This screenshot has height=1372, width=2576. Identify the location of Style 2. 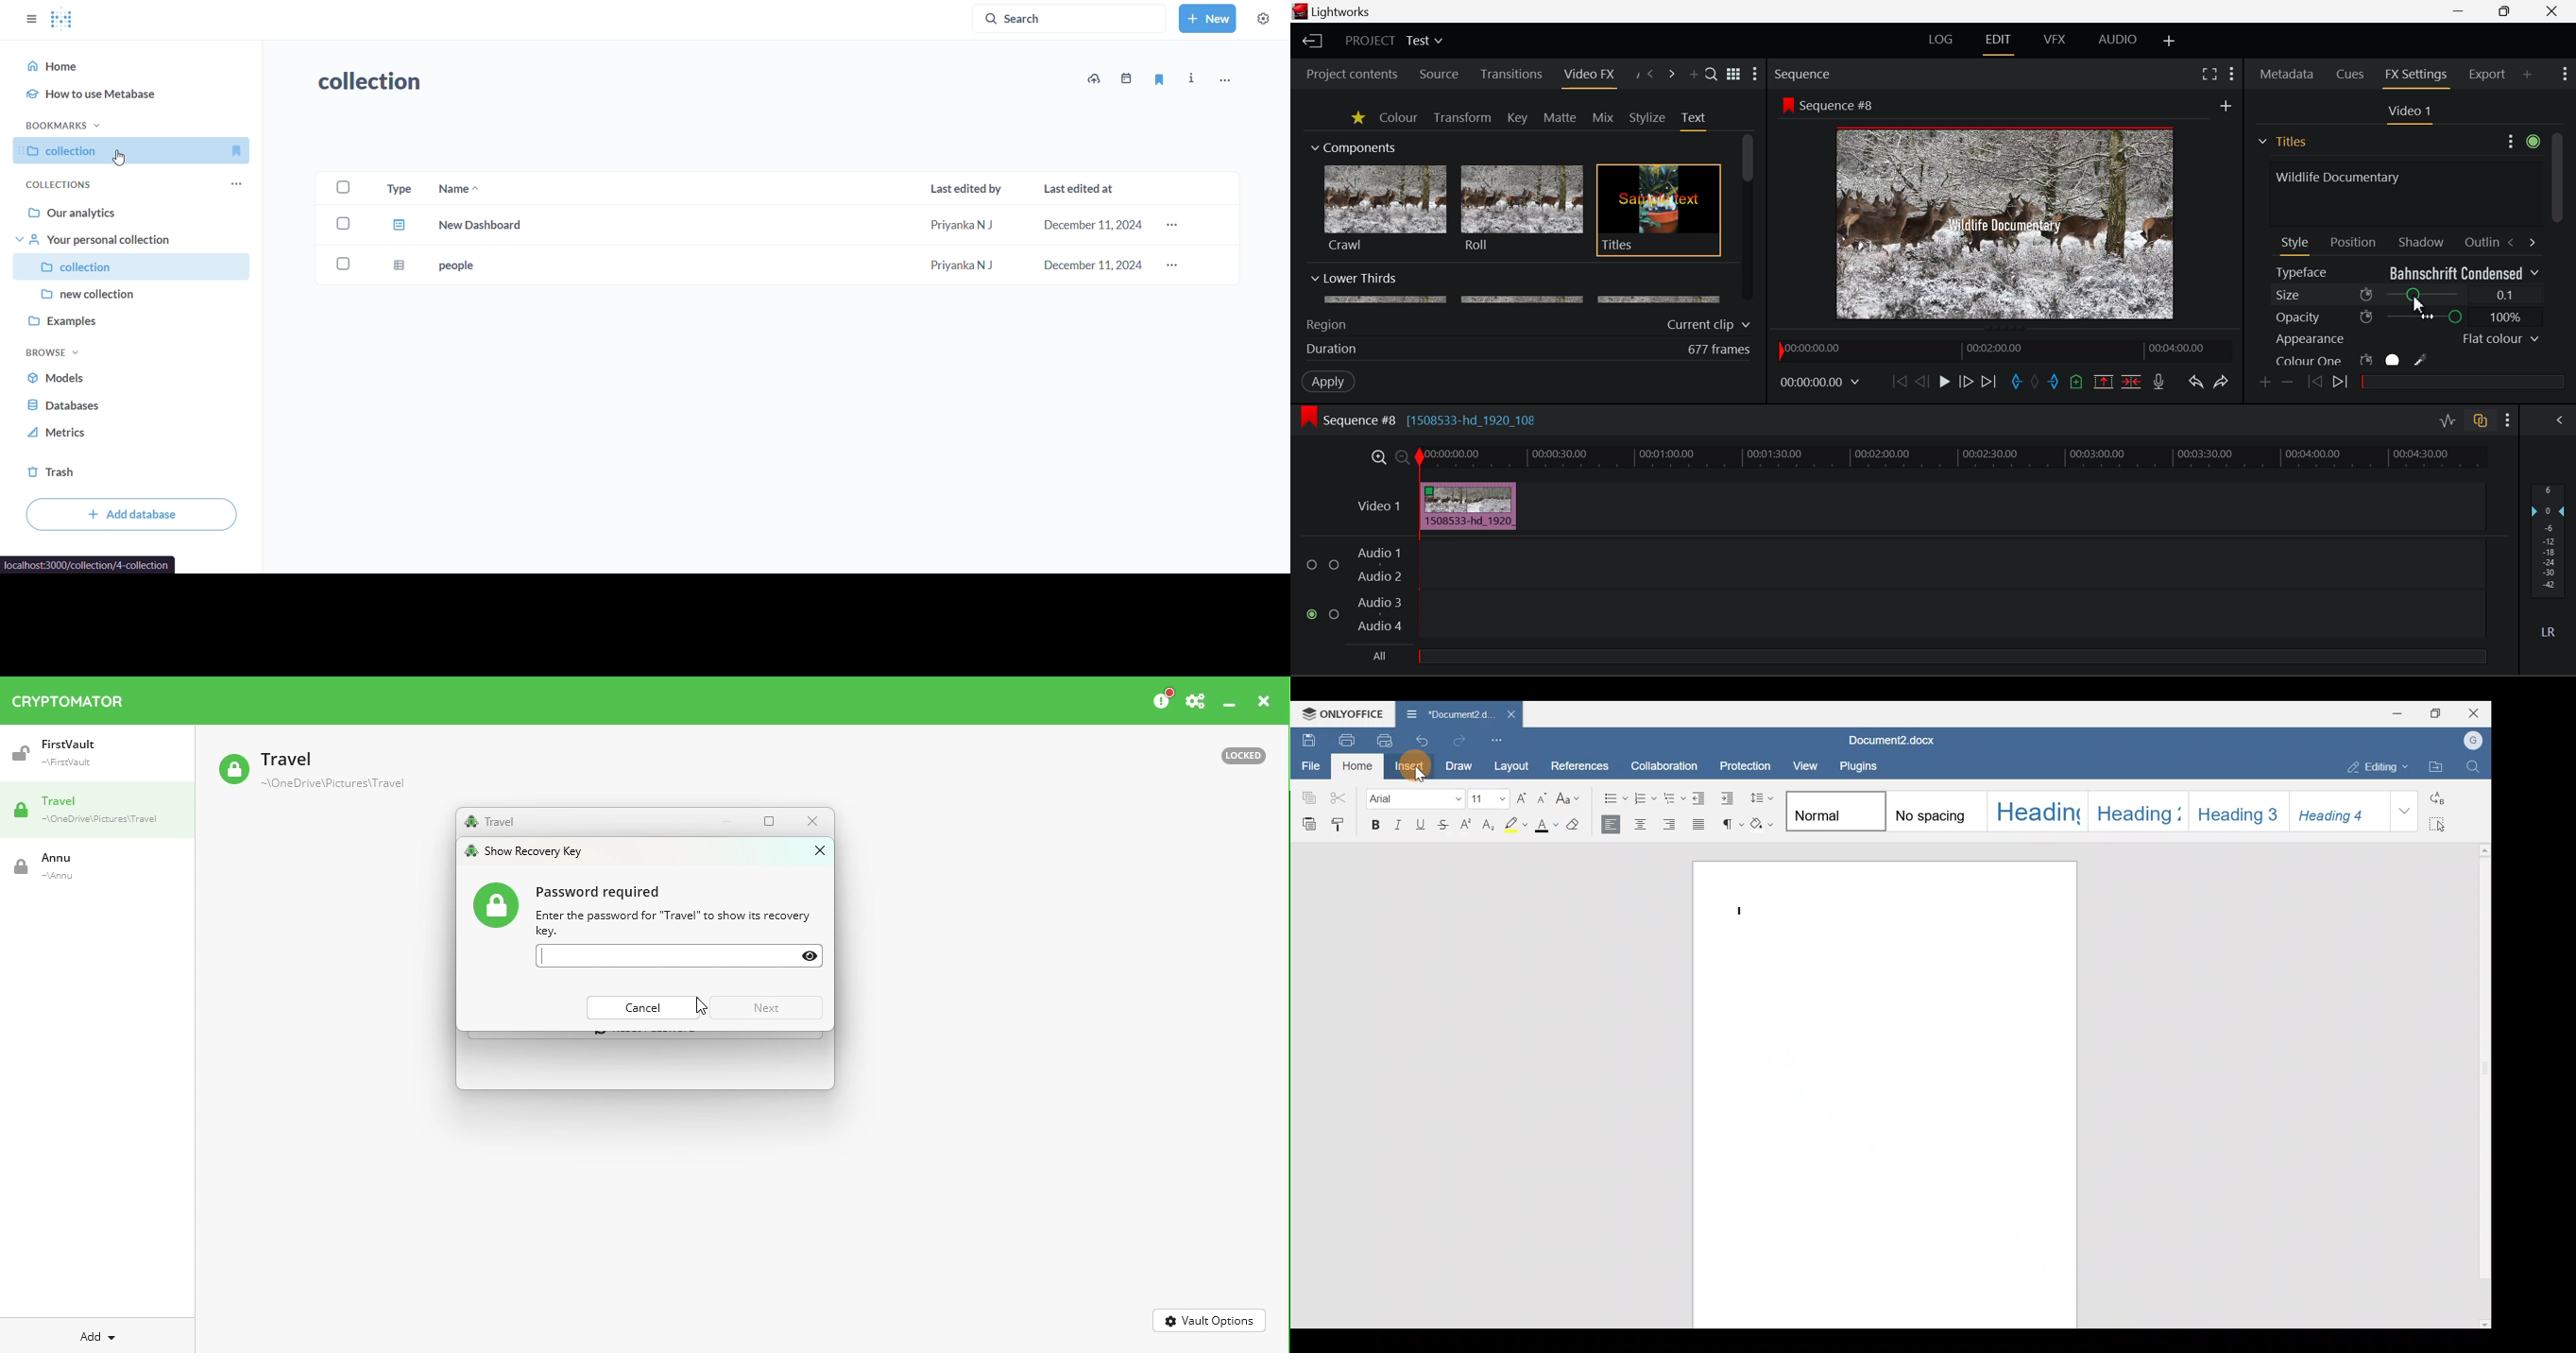
(1936, 811).